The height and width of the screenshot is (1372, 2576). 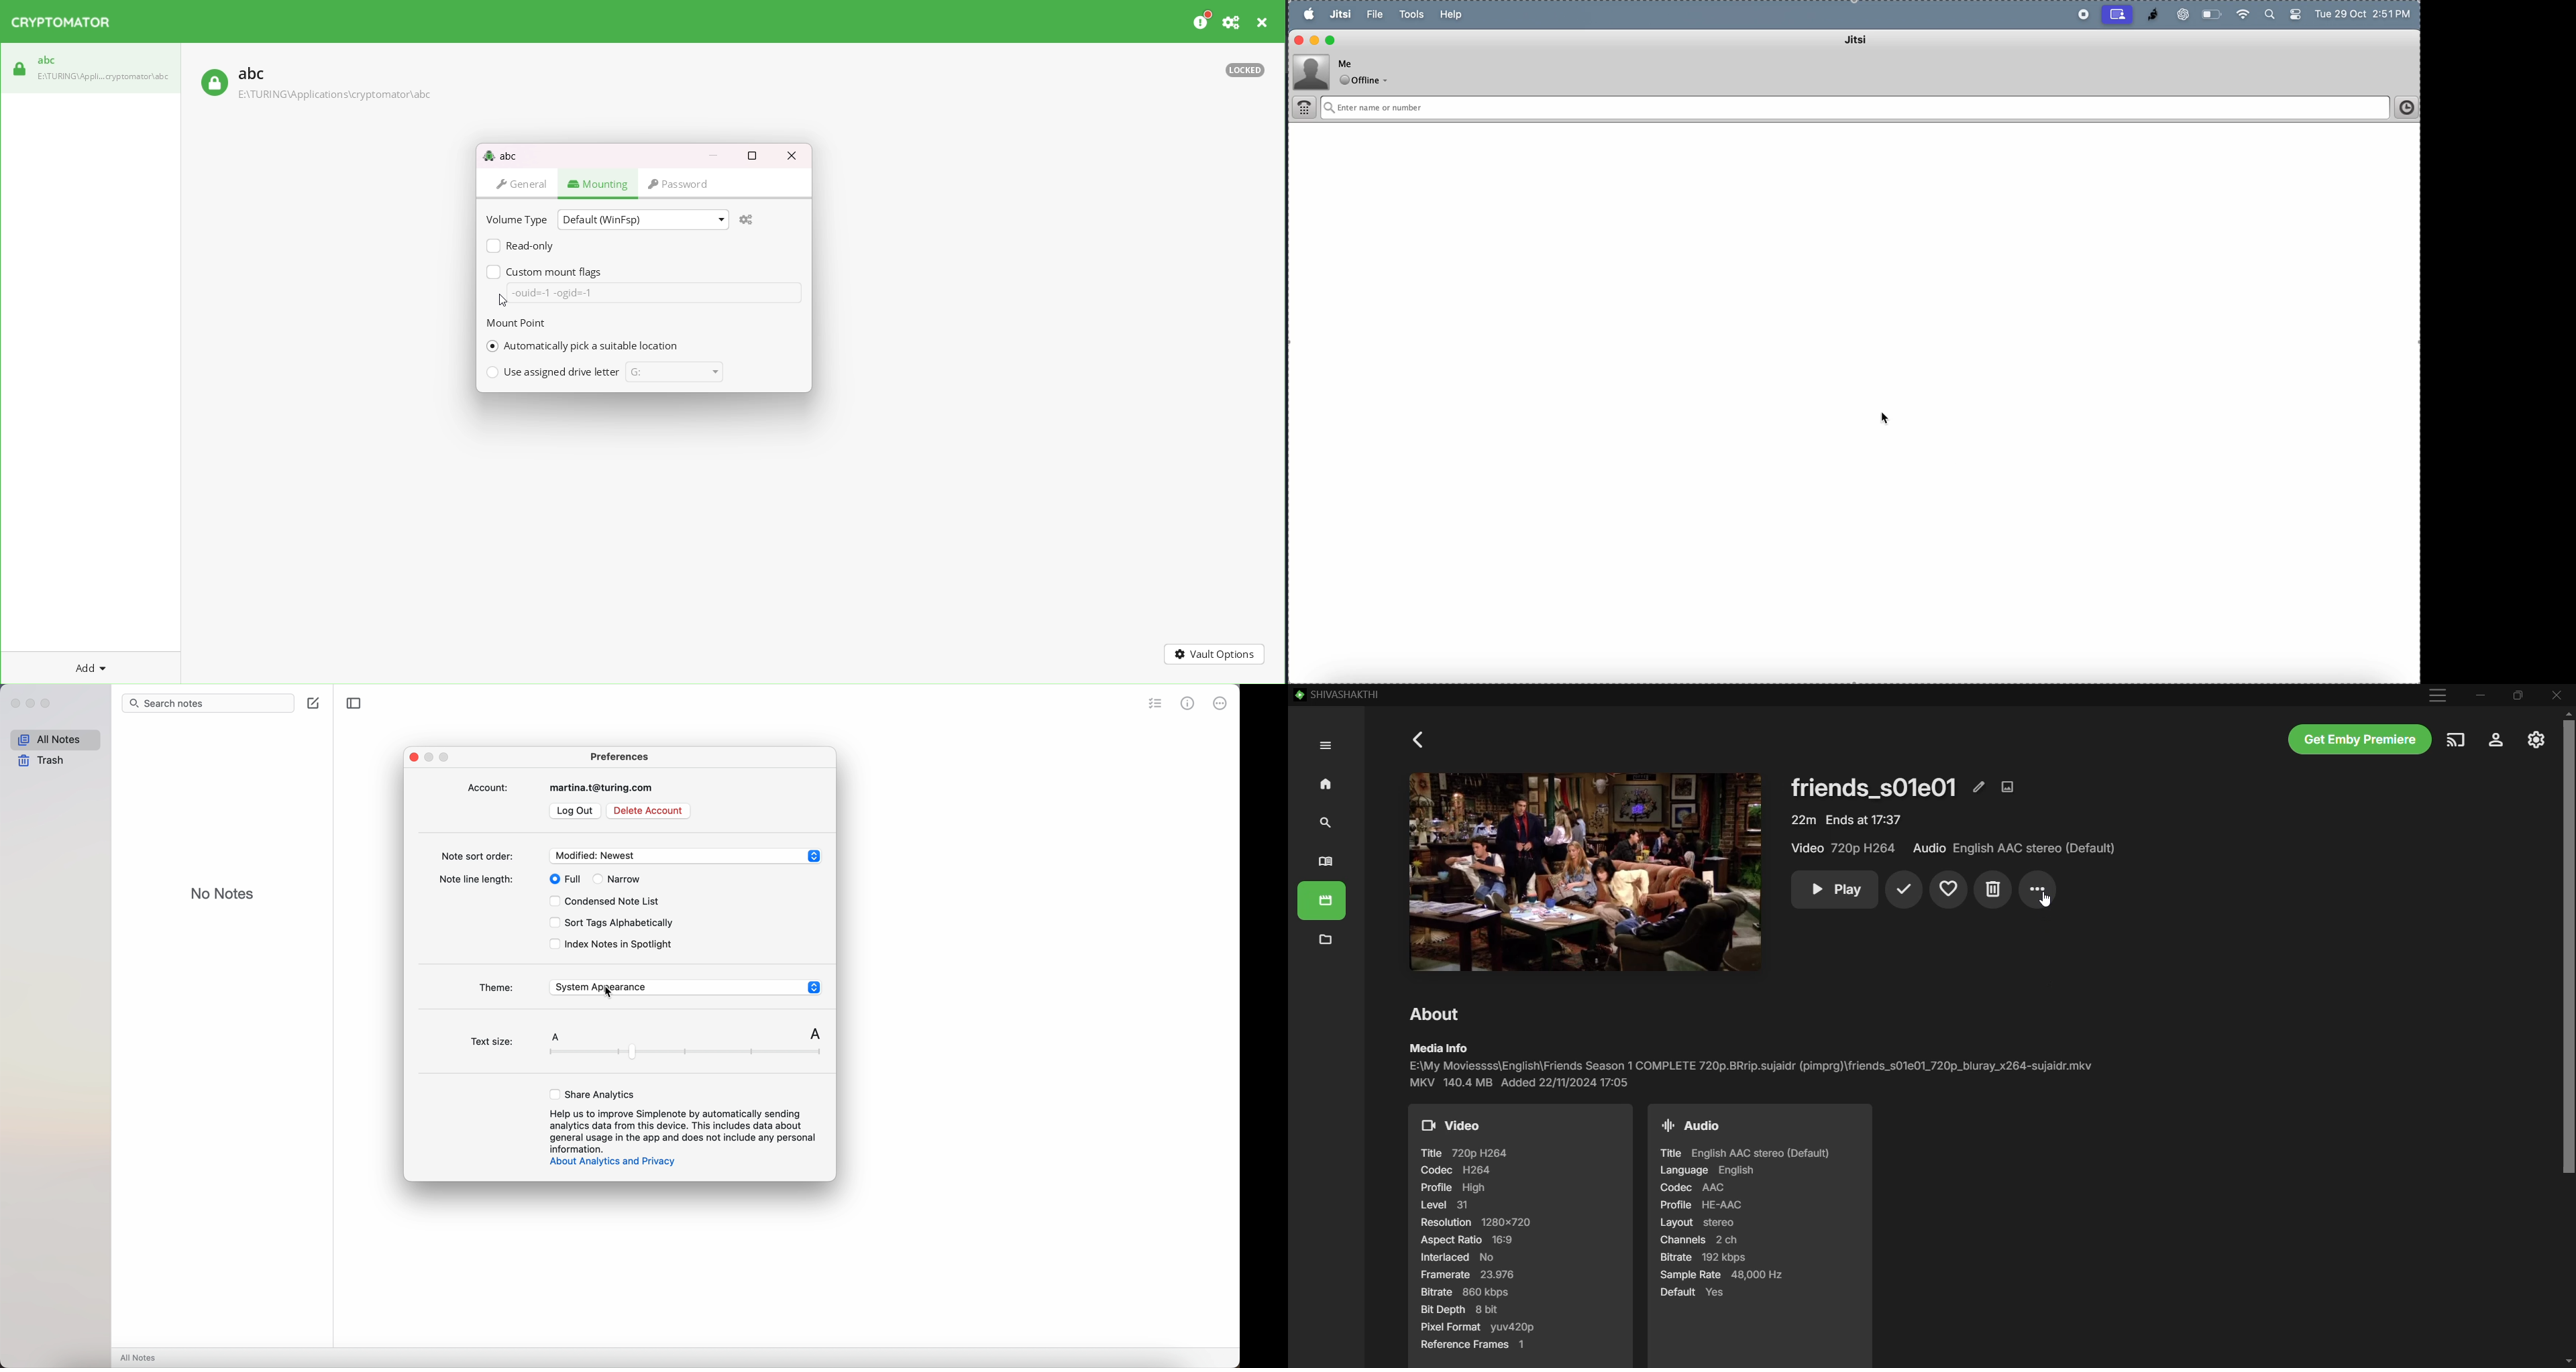 I want to click on TV episode name and details, so click(x=1874, y=786).